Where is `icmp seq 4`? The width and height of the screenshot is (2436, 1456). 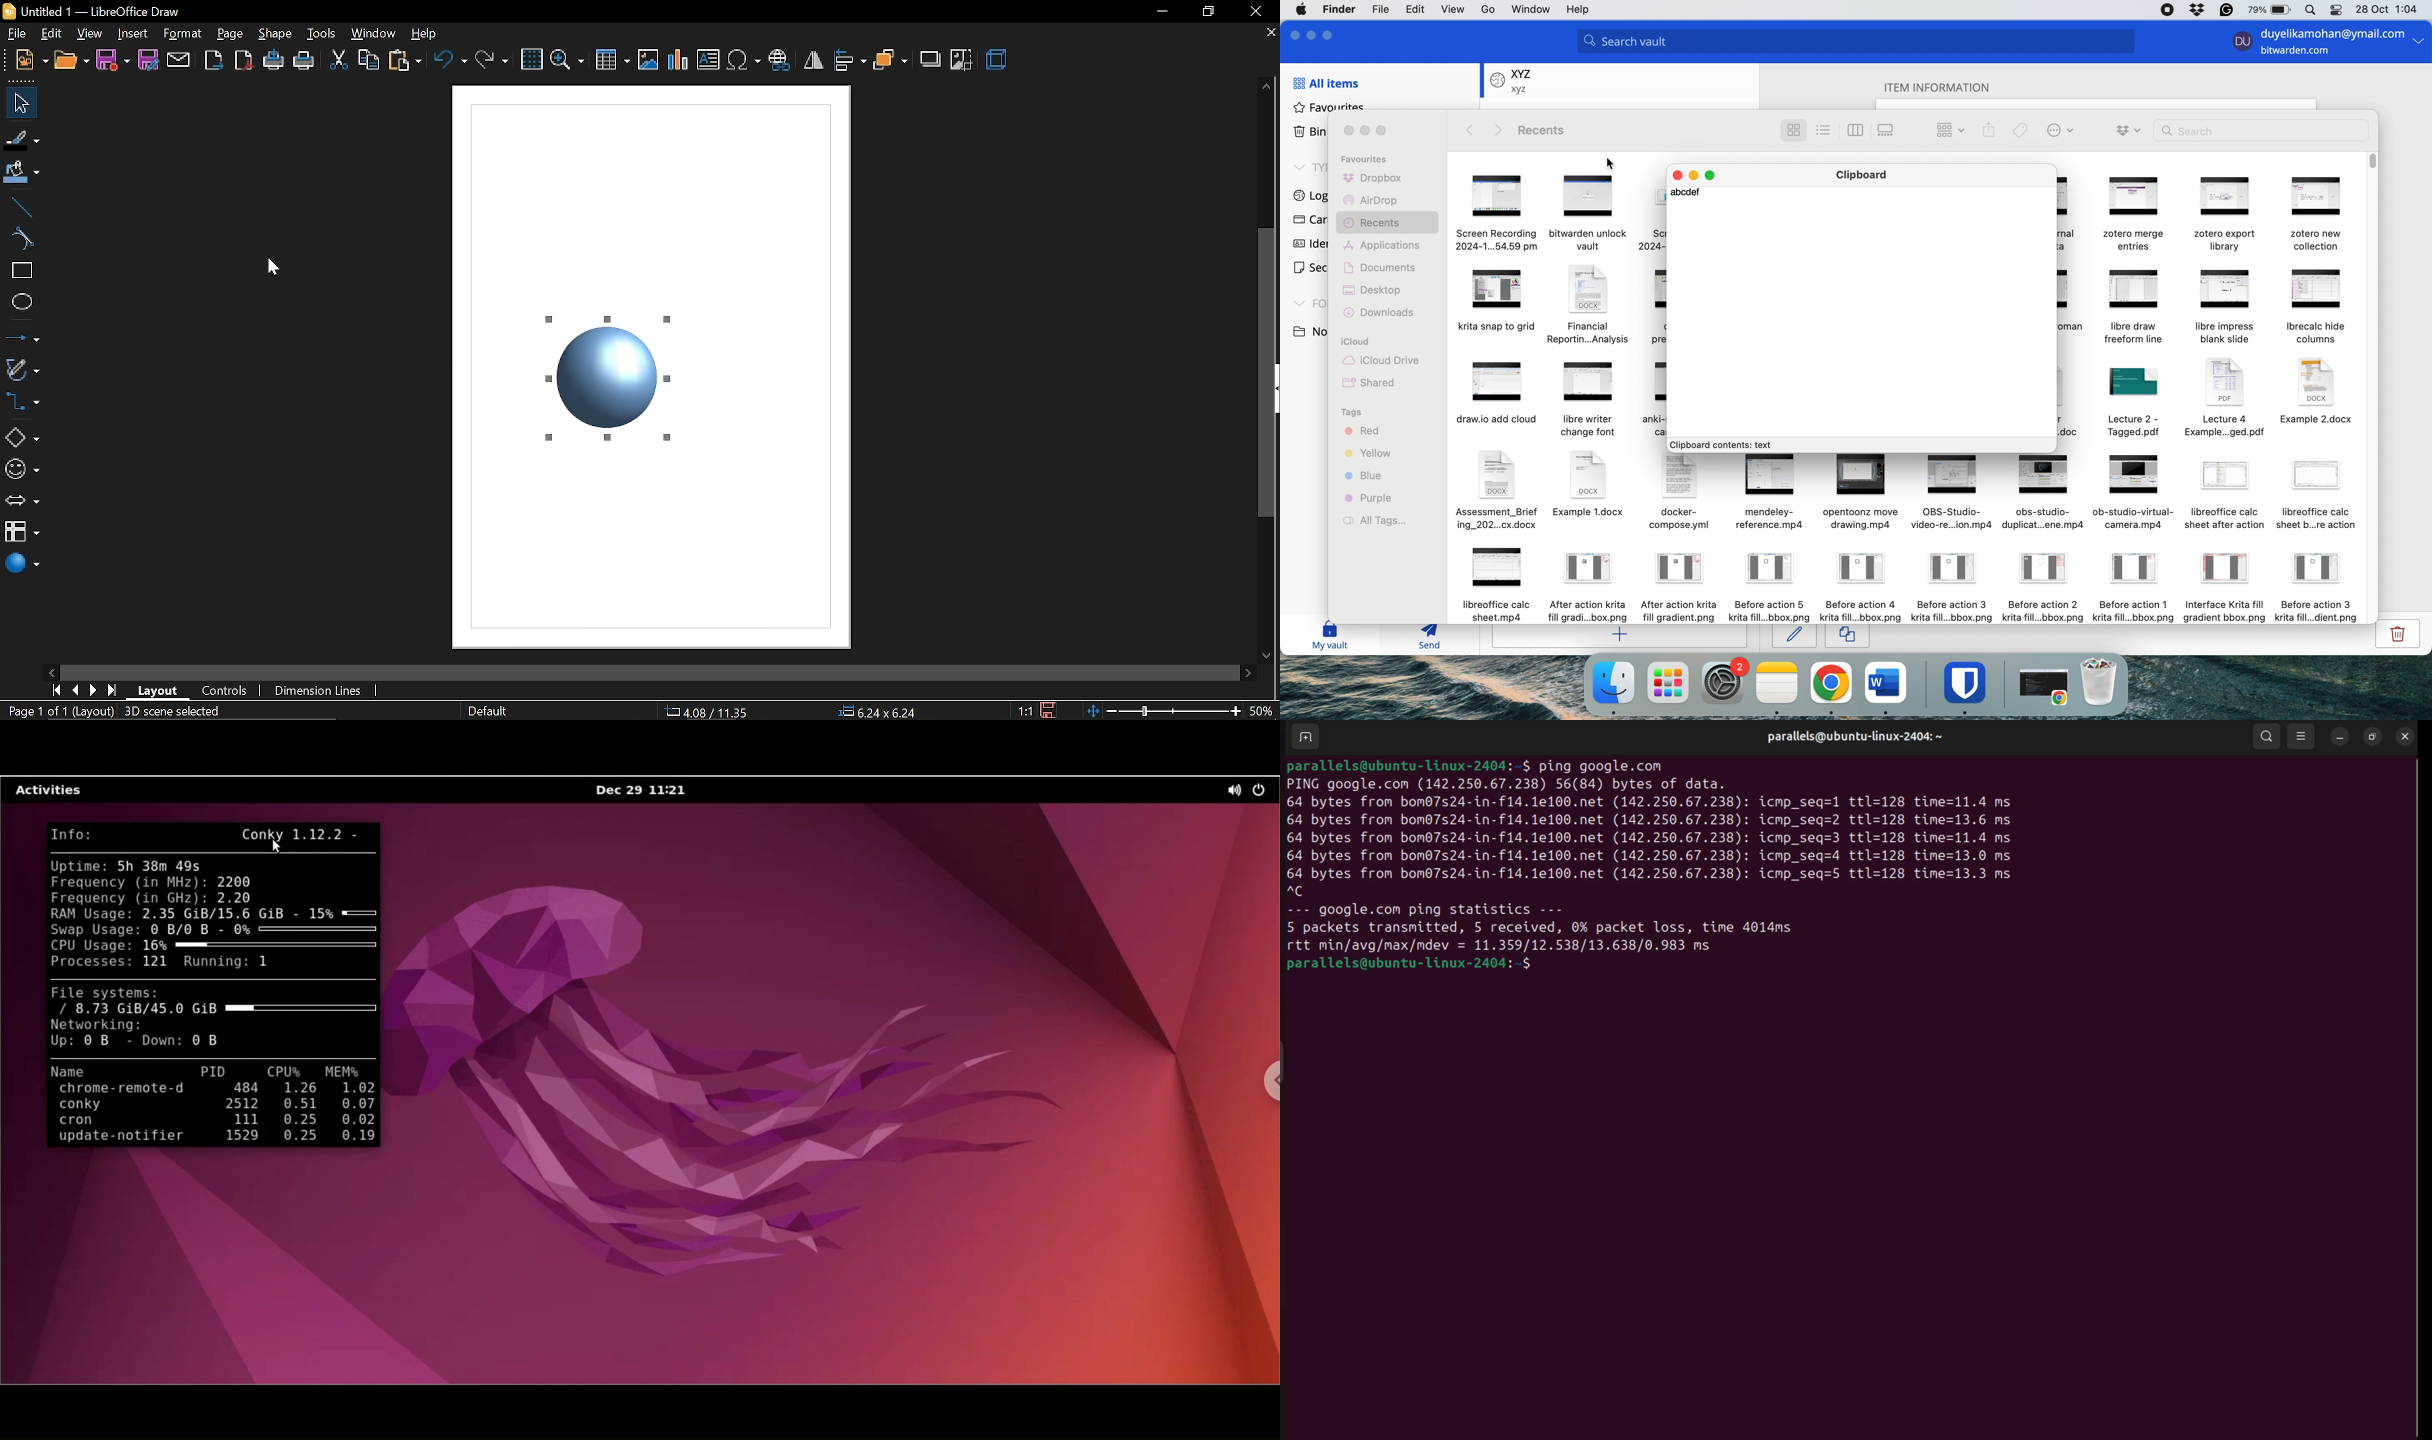 icmp seq 4 is located at coordinates (1799, 856).